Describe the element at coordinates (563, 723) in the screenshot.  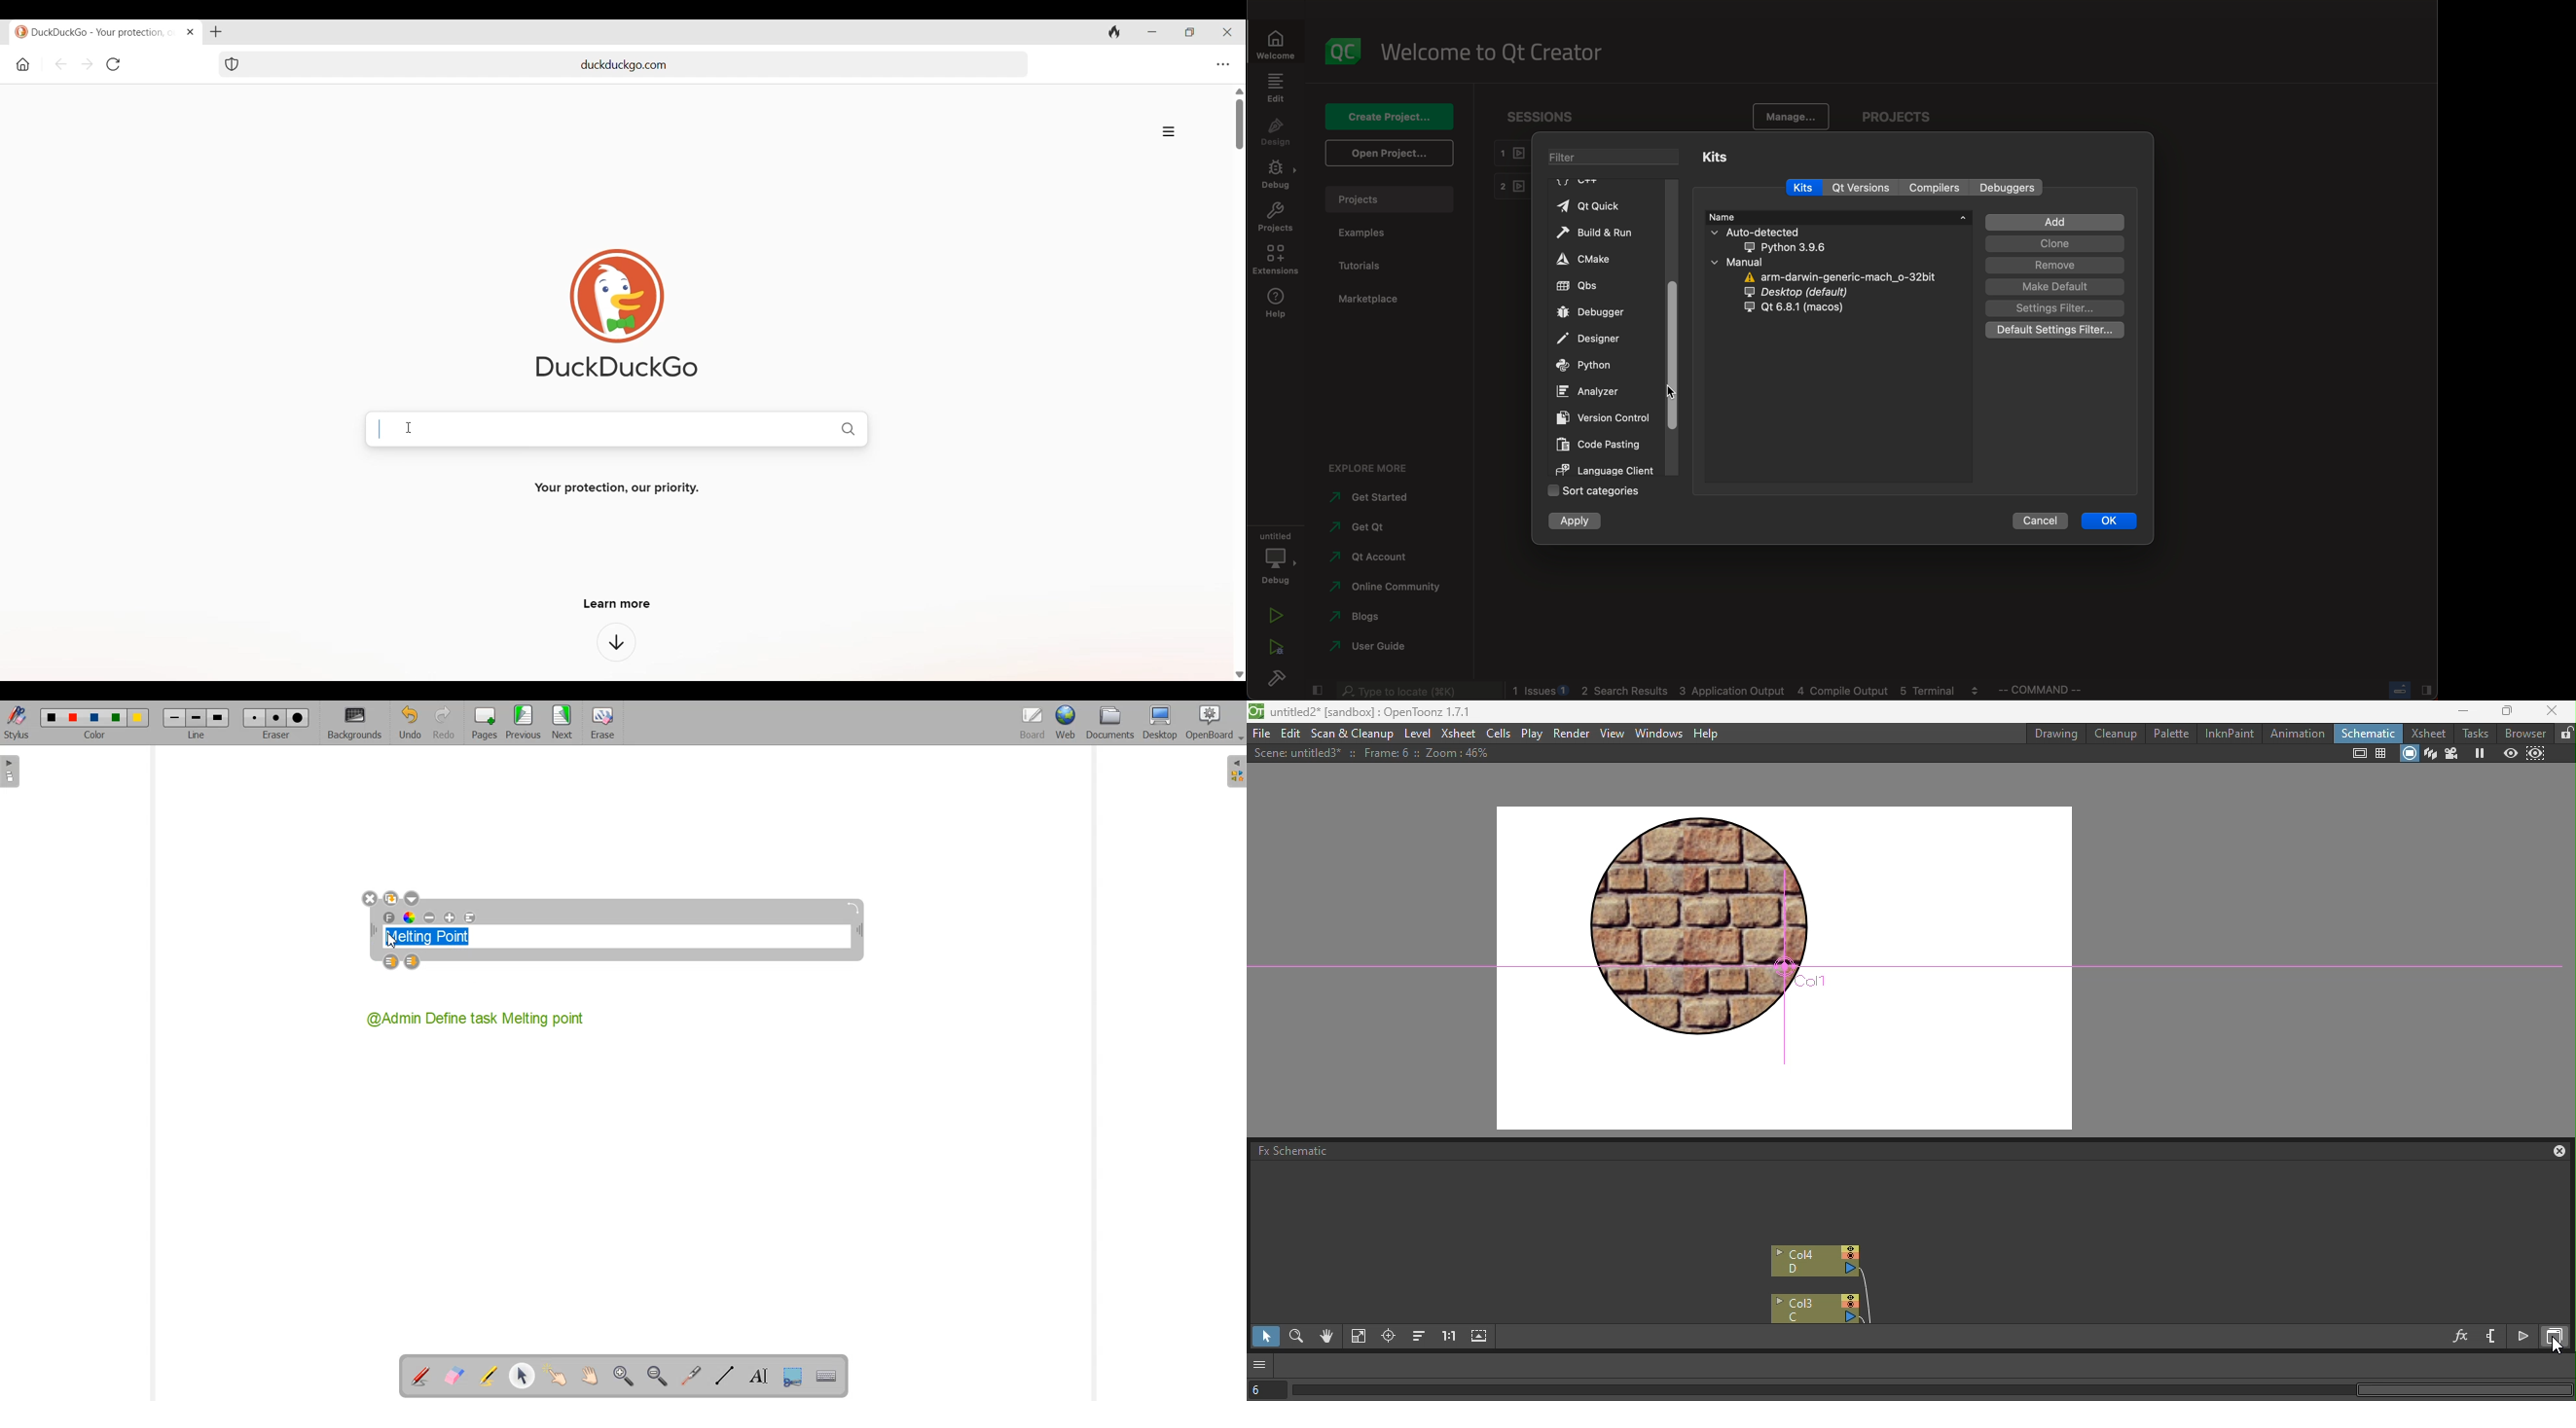
I see `Next` at that location.